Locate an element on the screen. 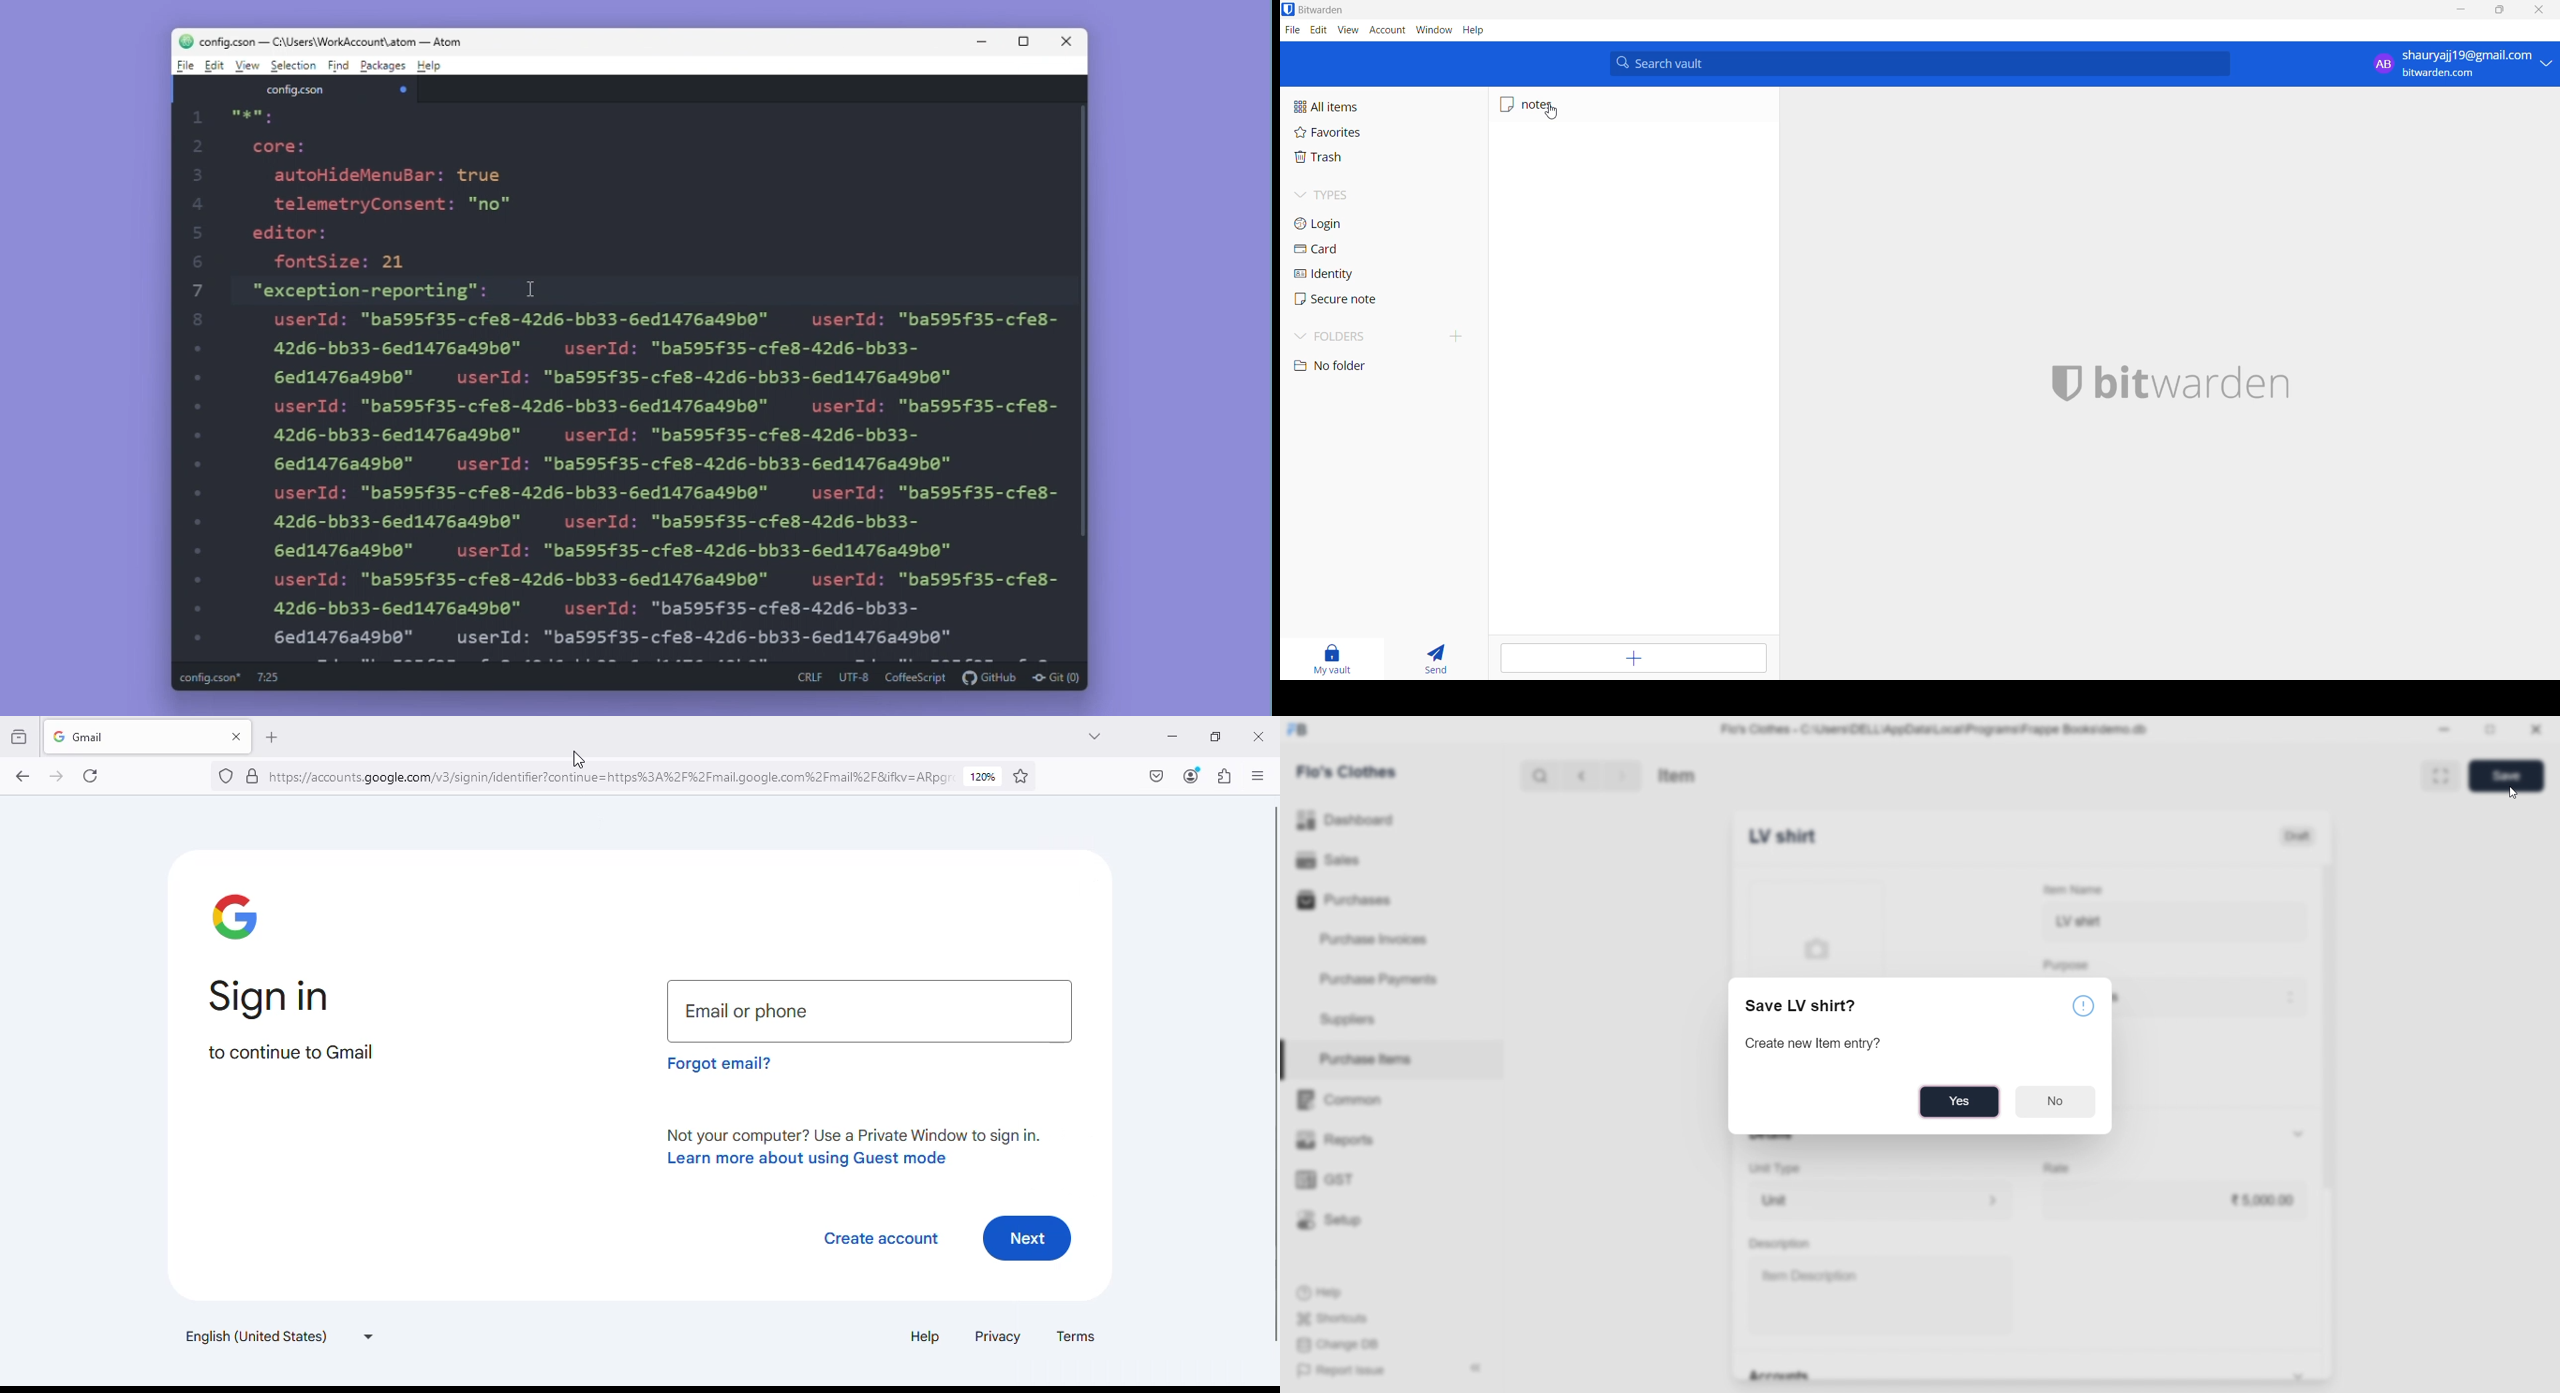  all items is located at coordinates (1349, 107).